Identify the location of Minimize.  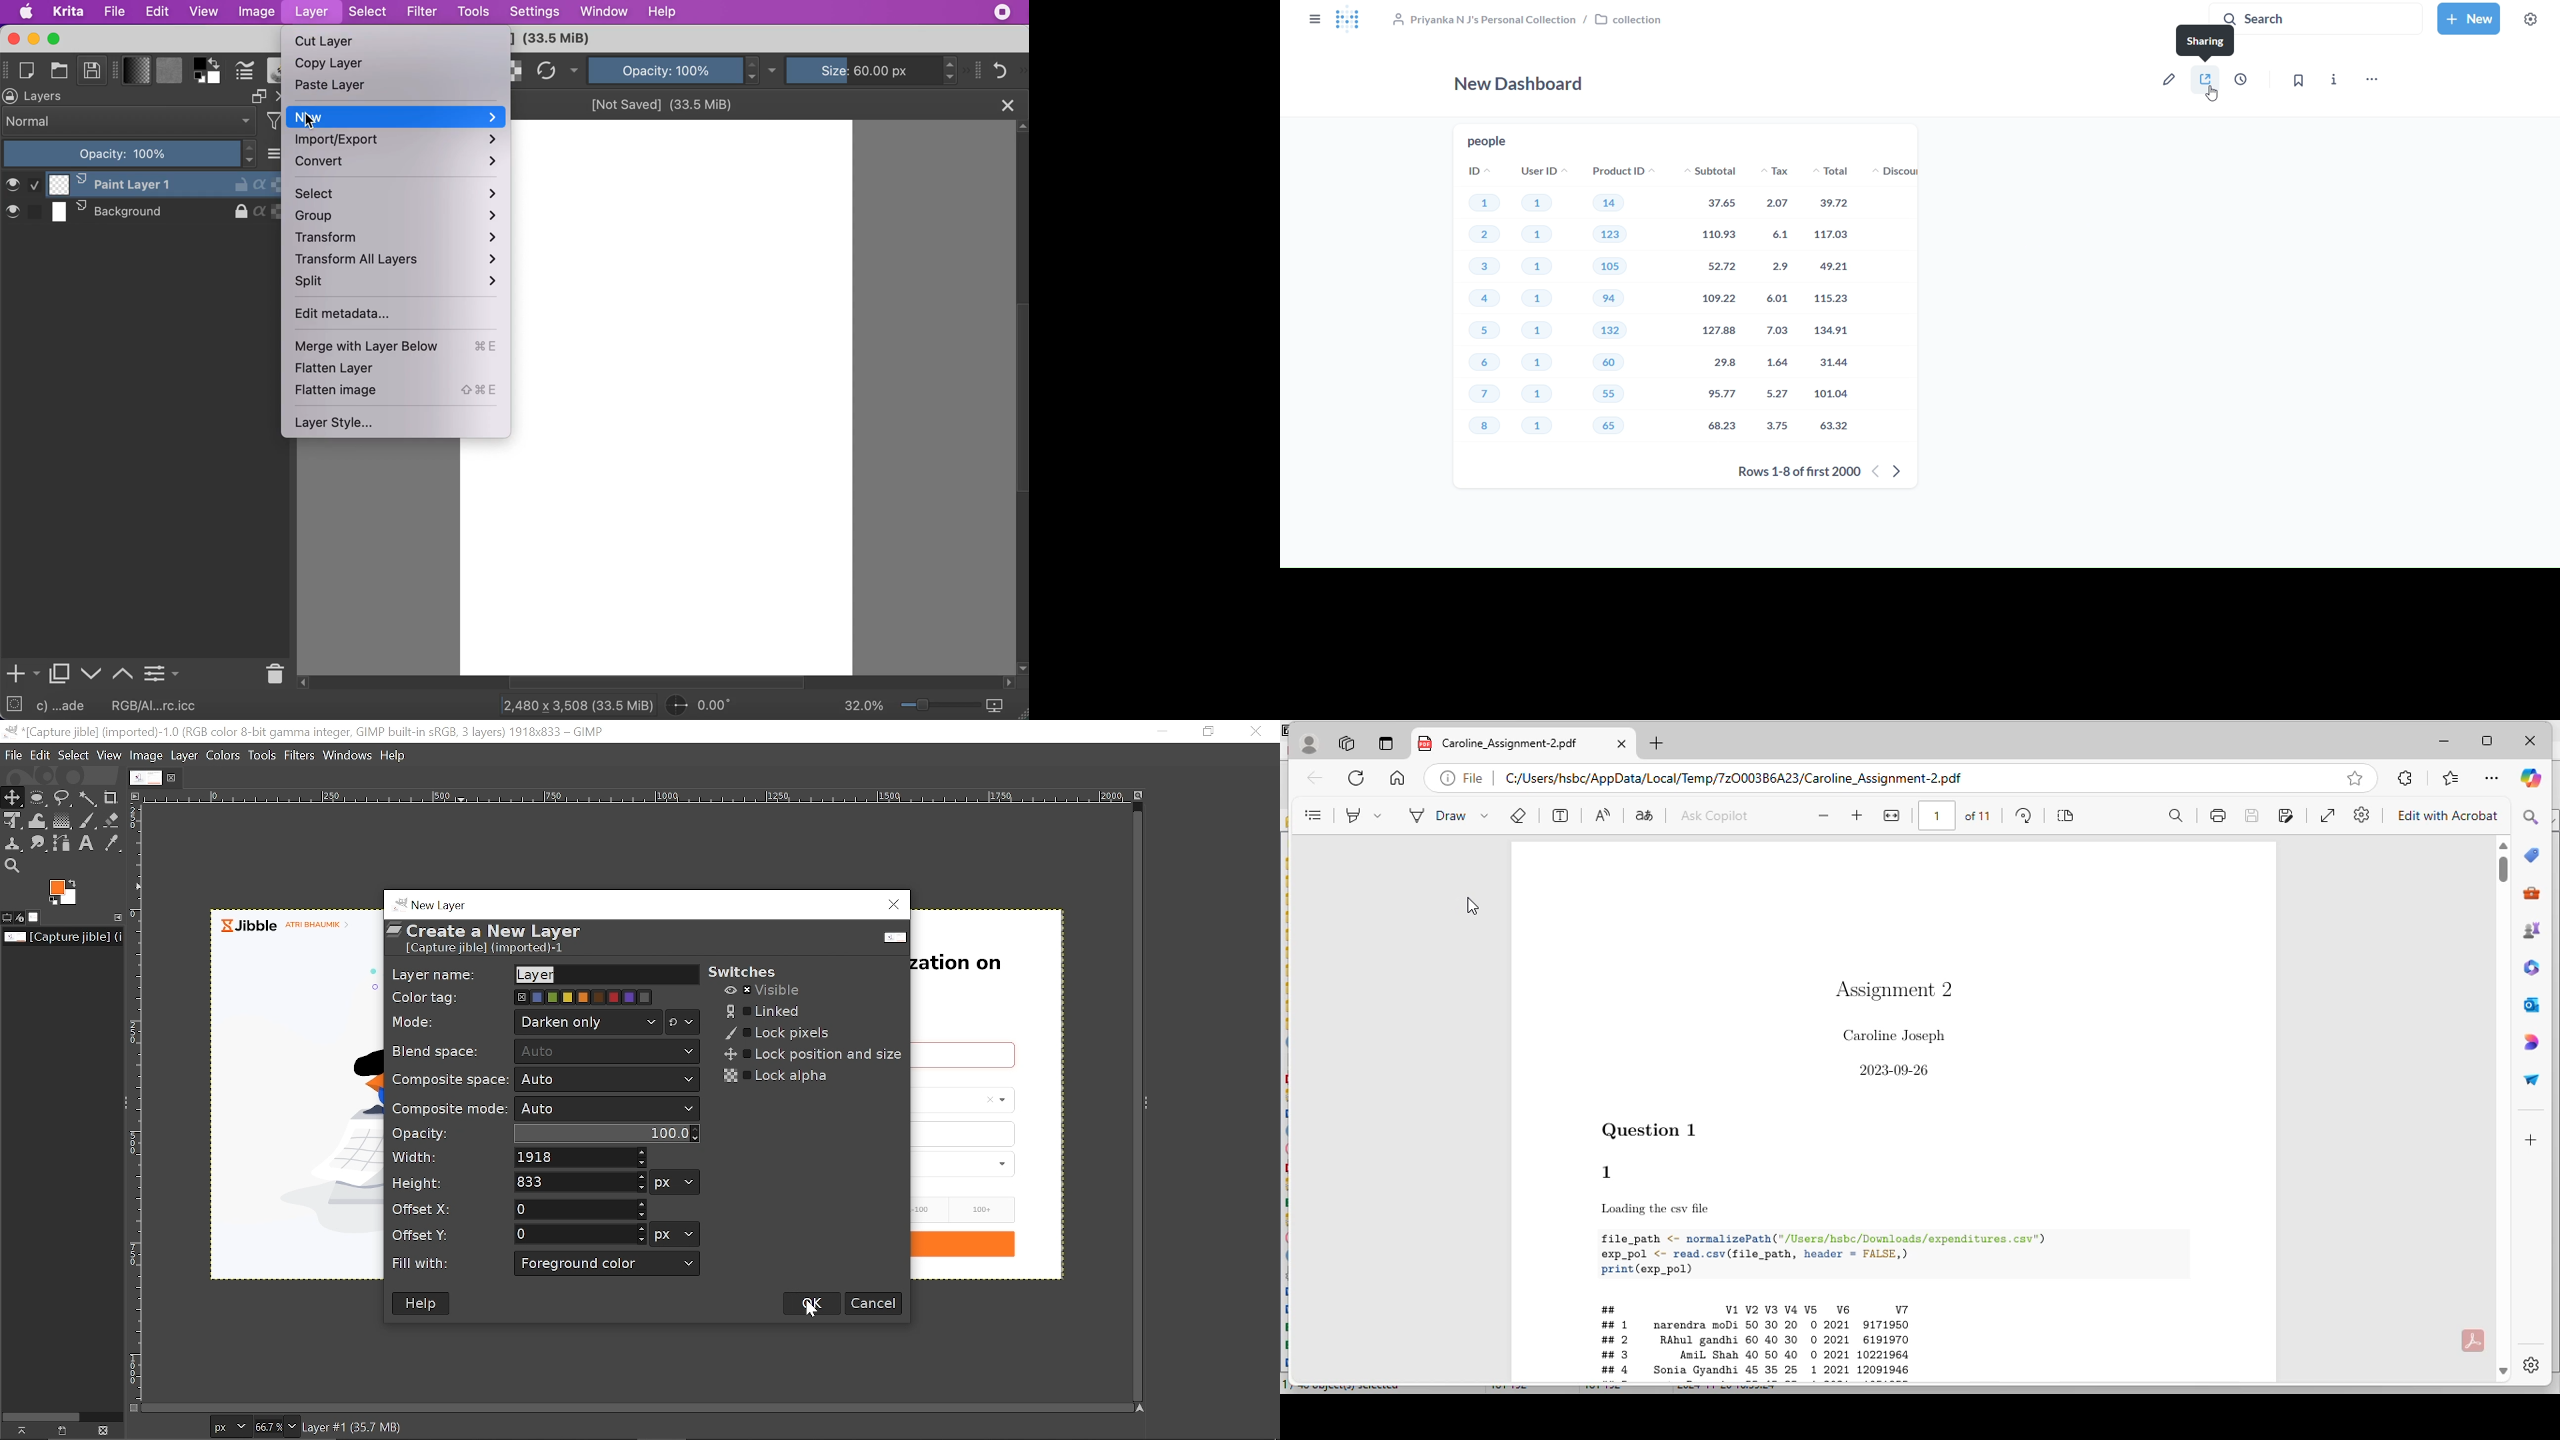
(1159, 732).